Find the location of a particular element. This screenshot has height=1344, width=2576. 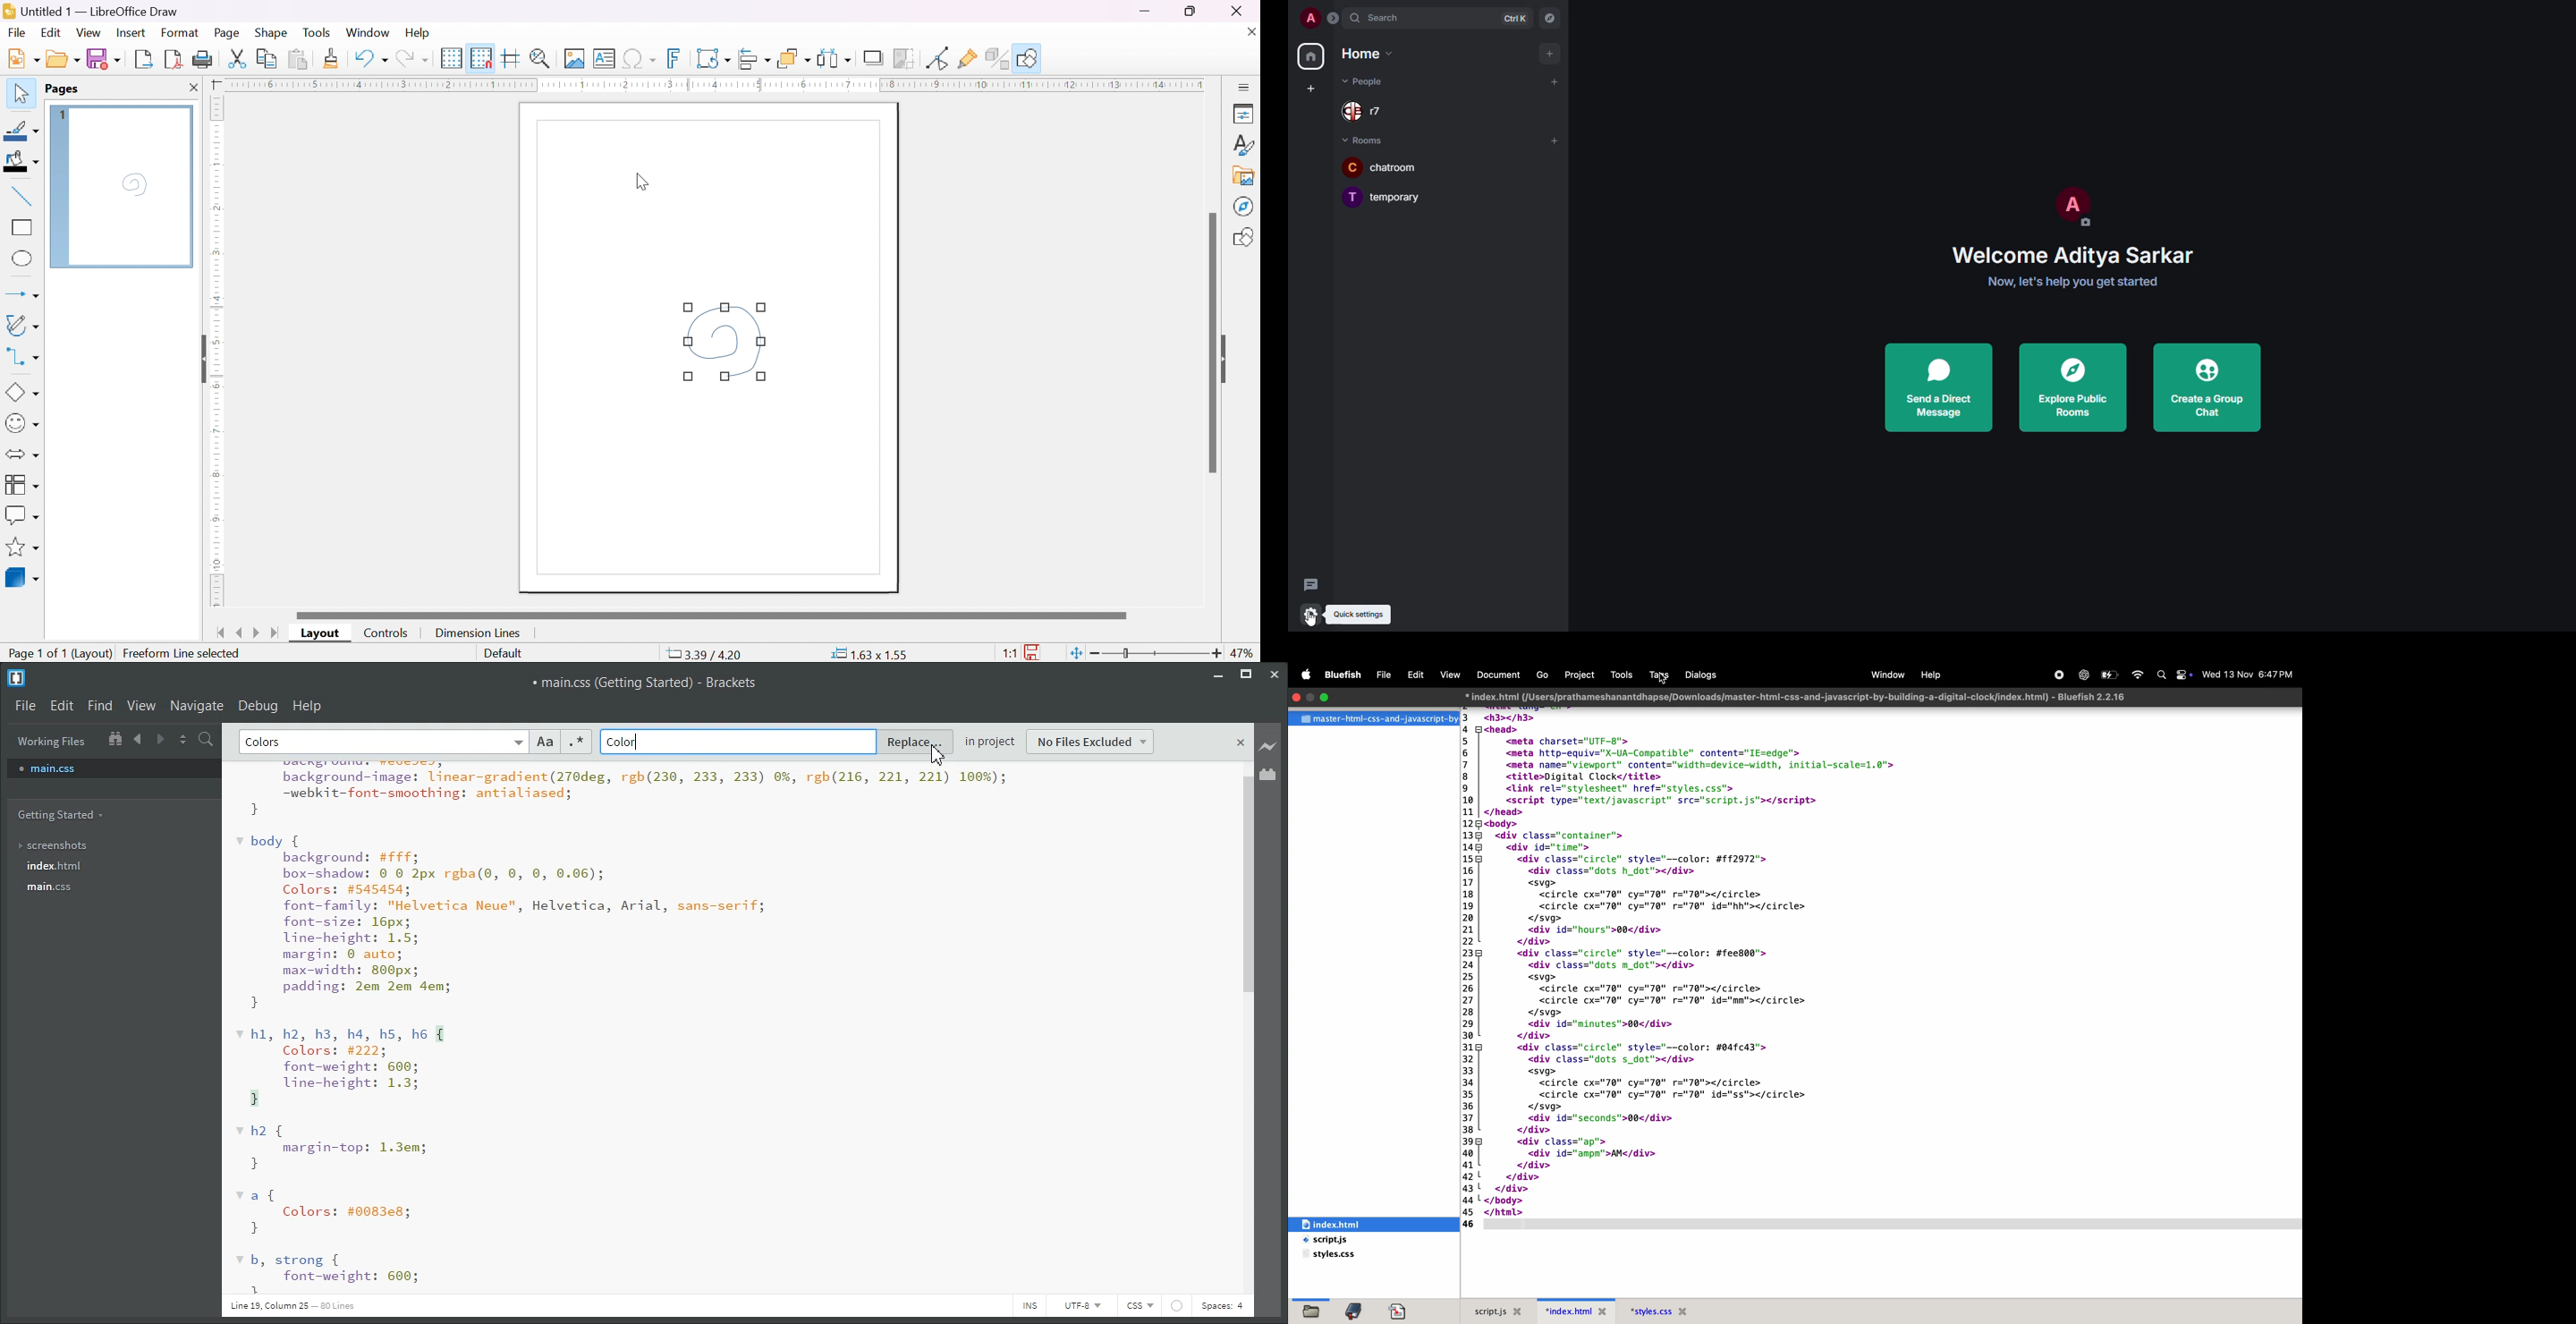

Minimize is located at coordinates (1217, 674).